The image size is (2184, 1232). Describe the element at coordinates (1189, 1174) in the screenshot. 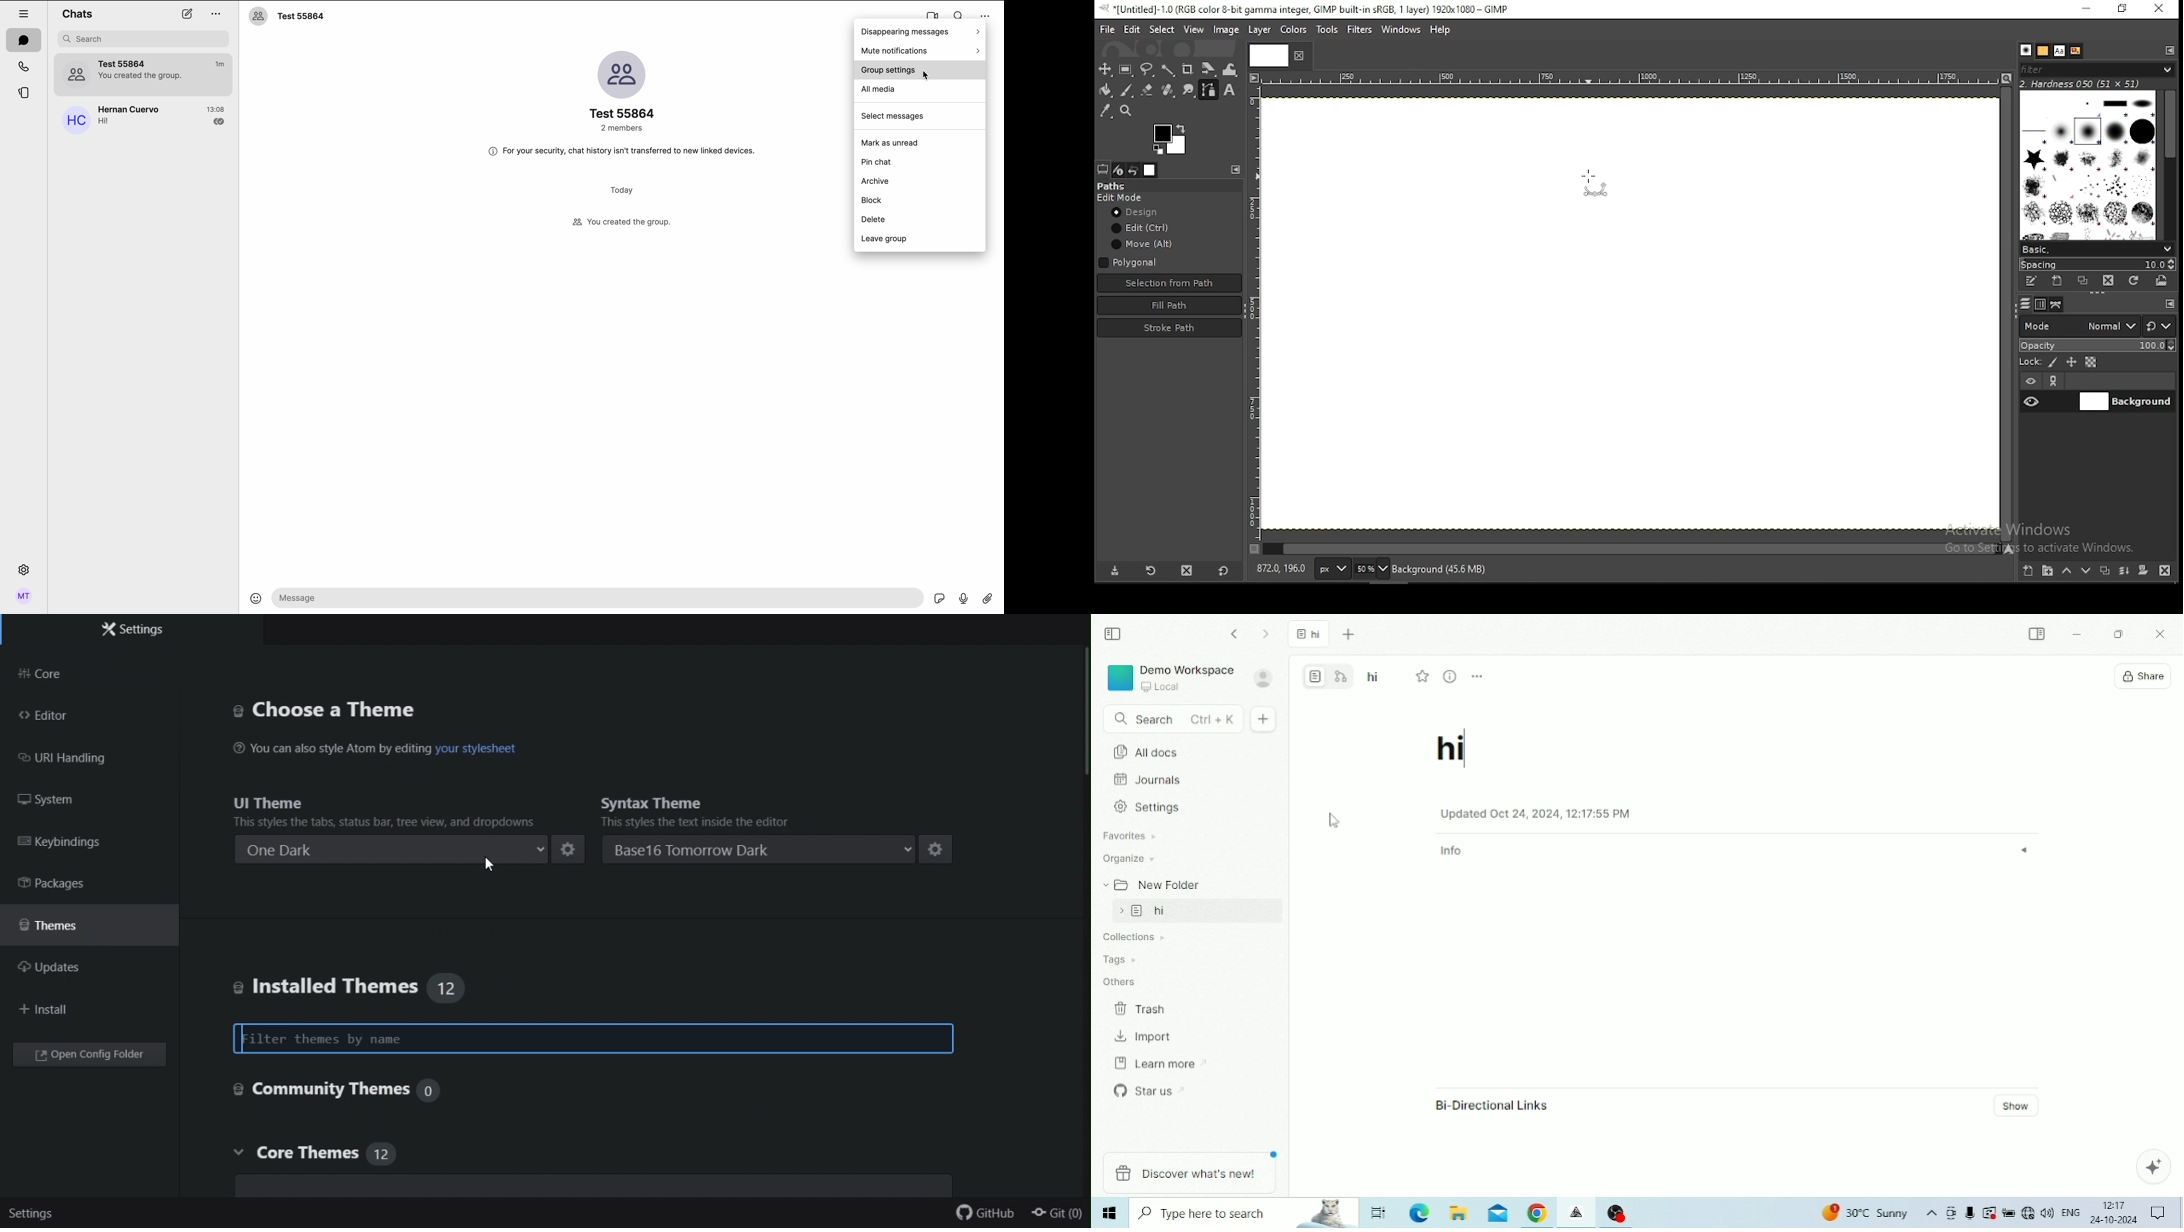

I see `Discover what's new!` at that location.